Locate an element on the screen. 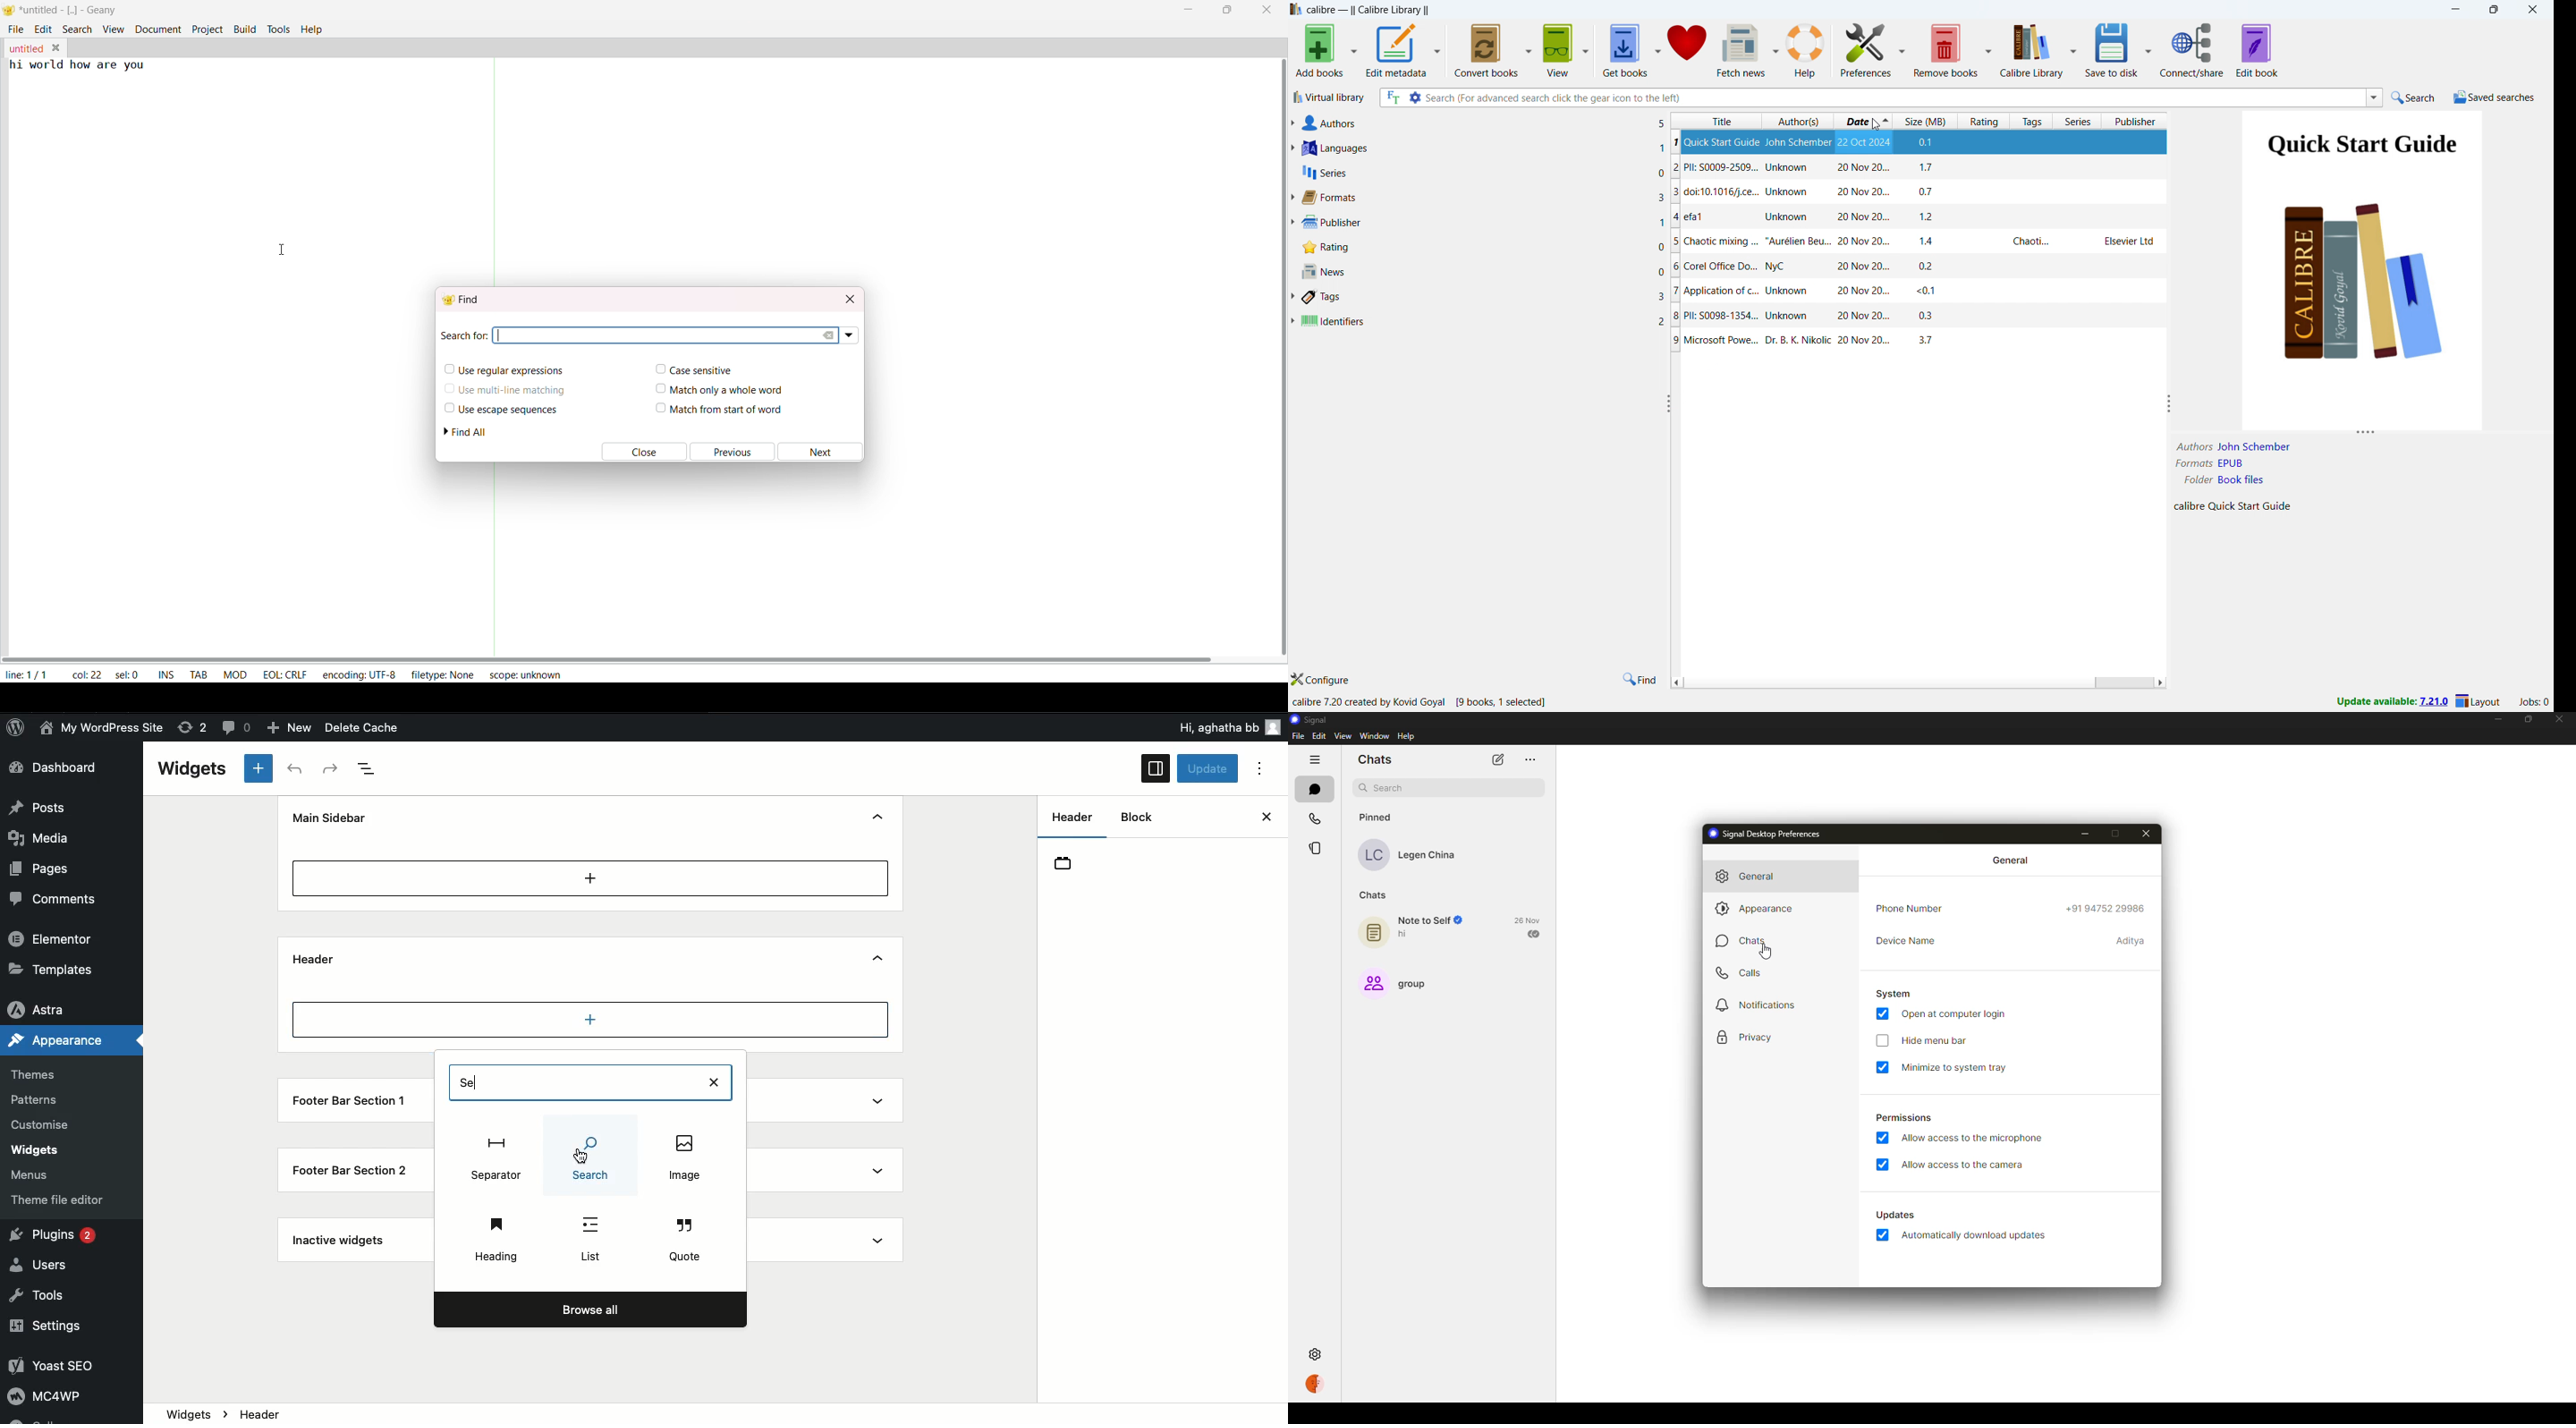 This screenshot has width=2576, height=1428. resize is located at coordinates (2169, 405).